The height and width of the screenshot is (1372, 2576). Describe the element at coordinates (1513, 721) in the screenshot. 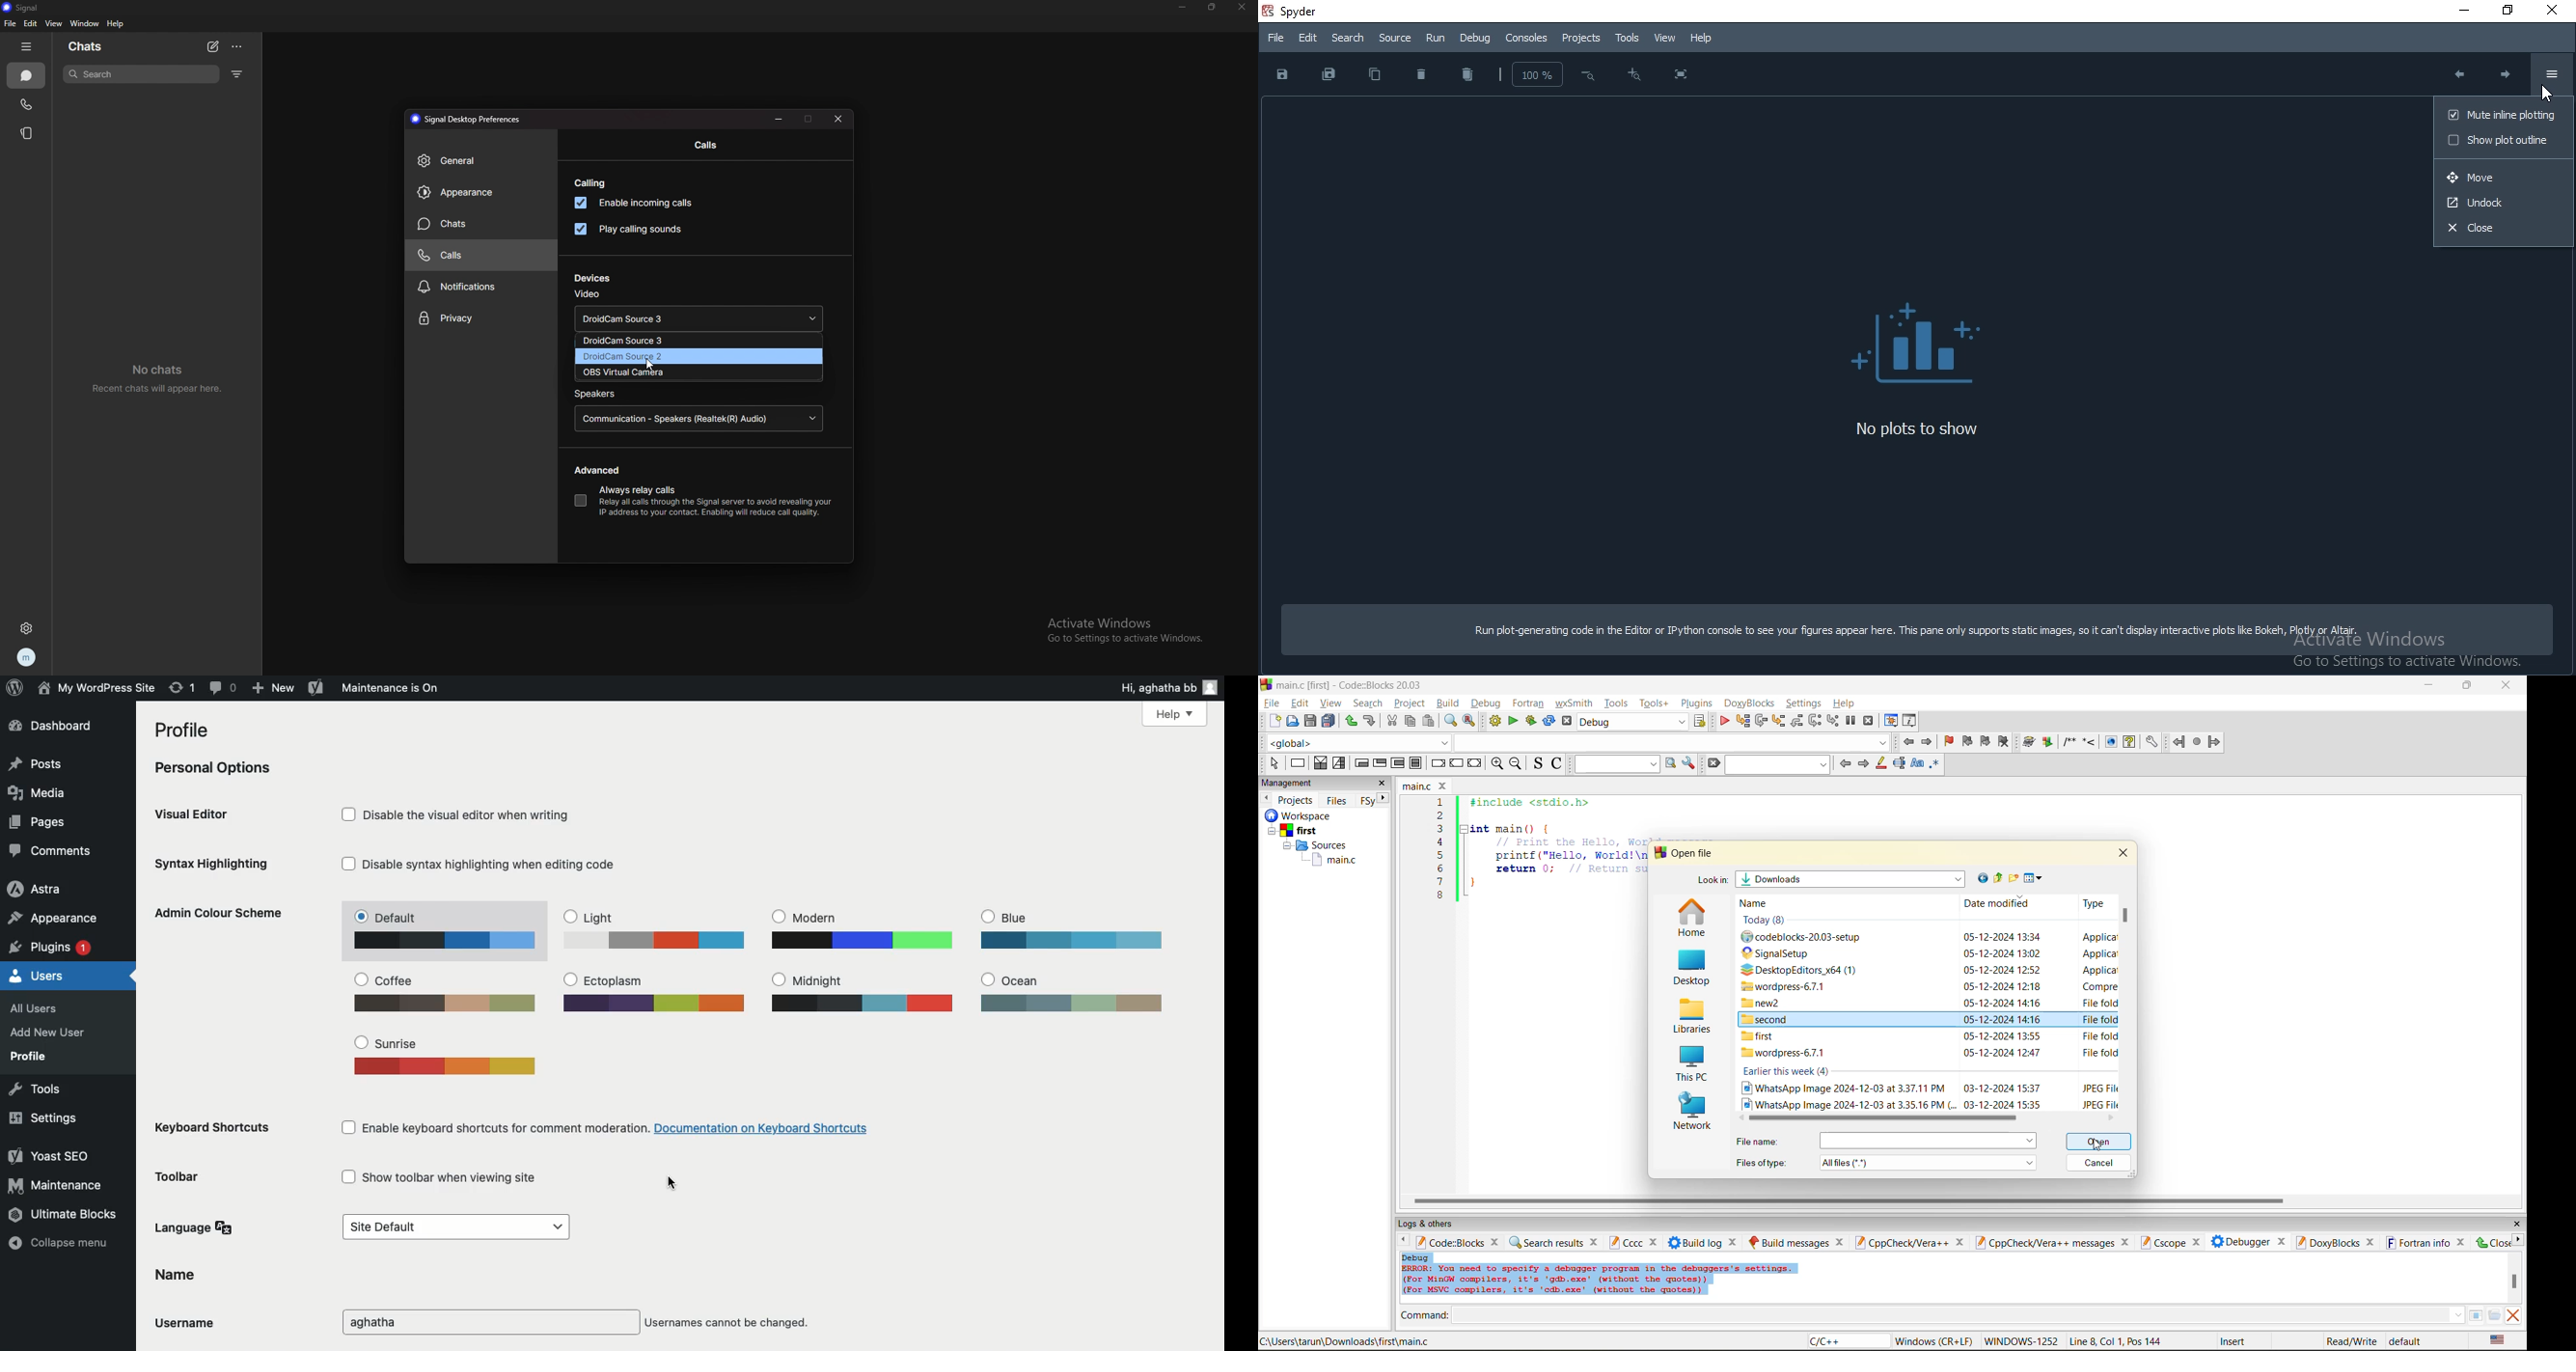

I see `run` at that location.